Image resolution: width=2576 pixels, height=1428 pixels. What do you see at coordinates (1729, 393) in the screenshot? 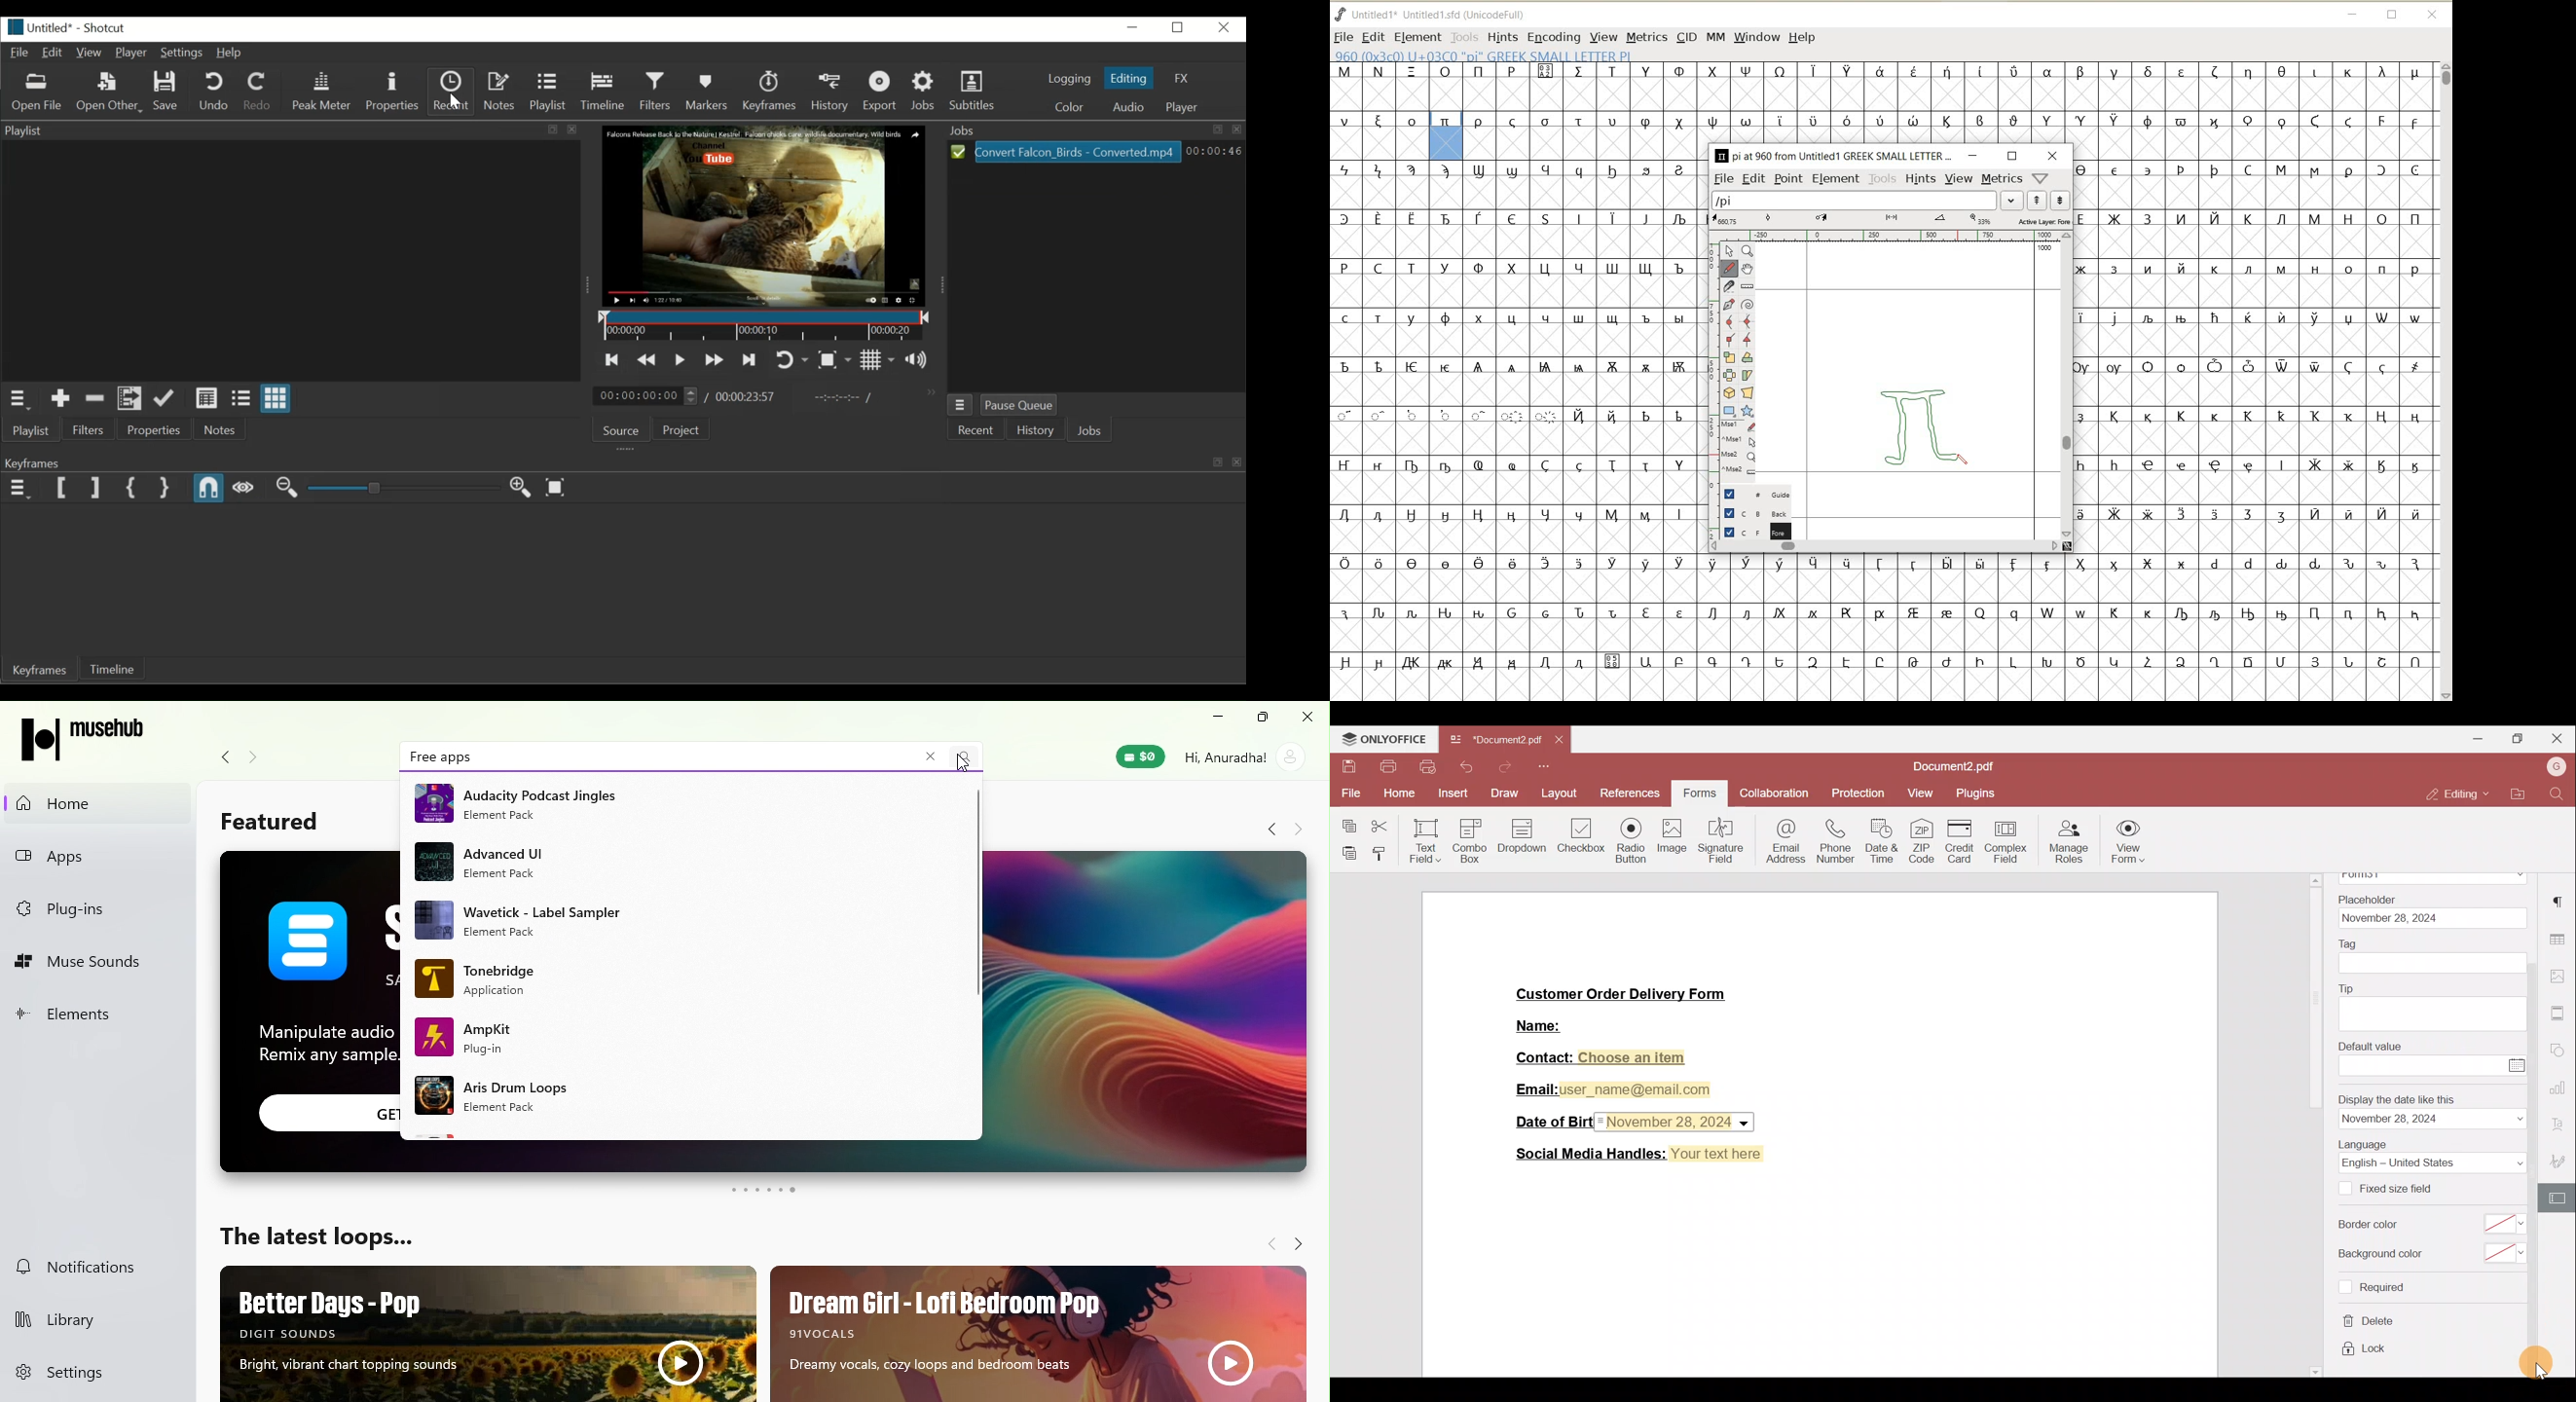
I see `rotate the selection in 3D and project back to plane` at bounding box center [1729, 393].